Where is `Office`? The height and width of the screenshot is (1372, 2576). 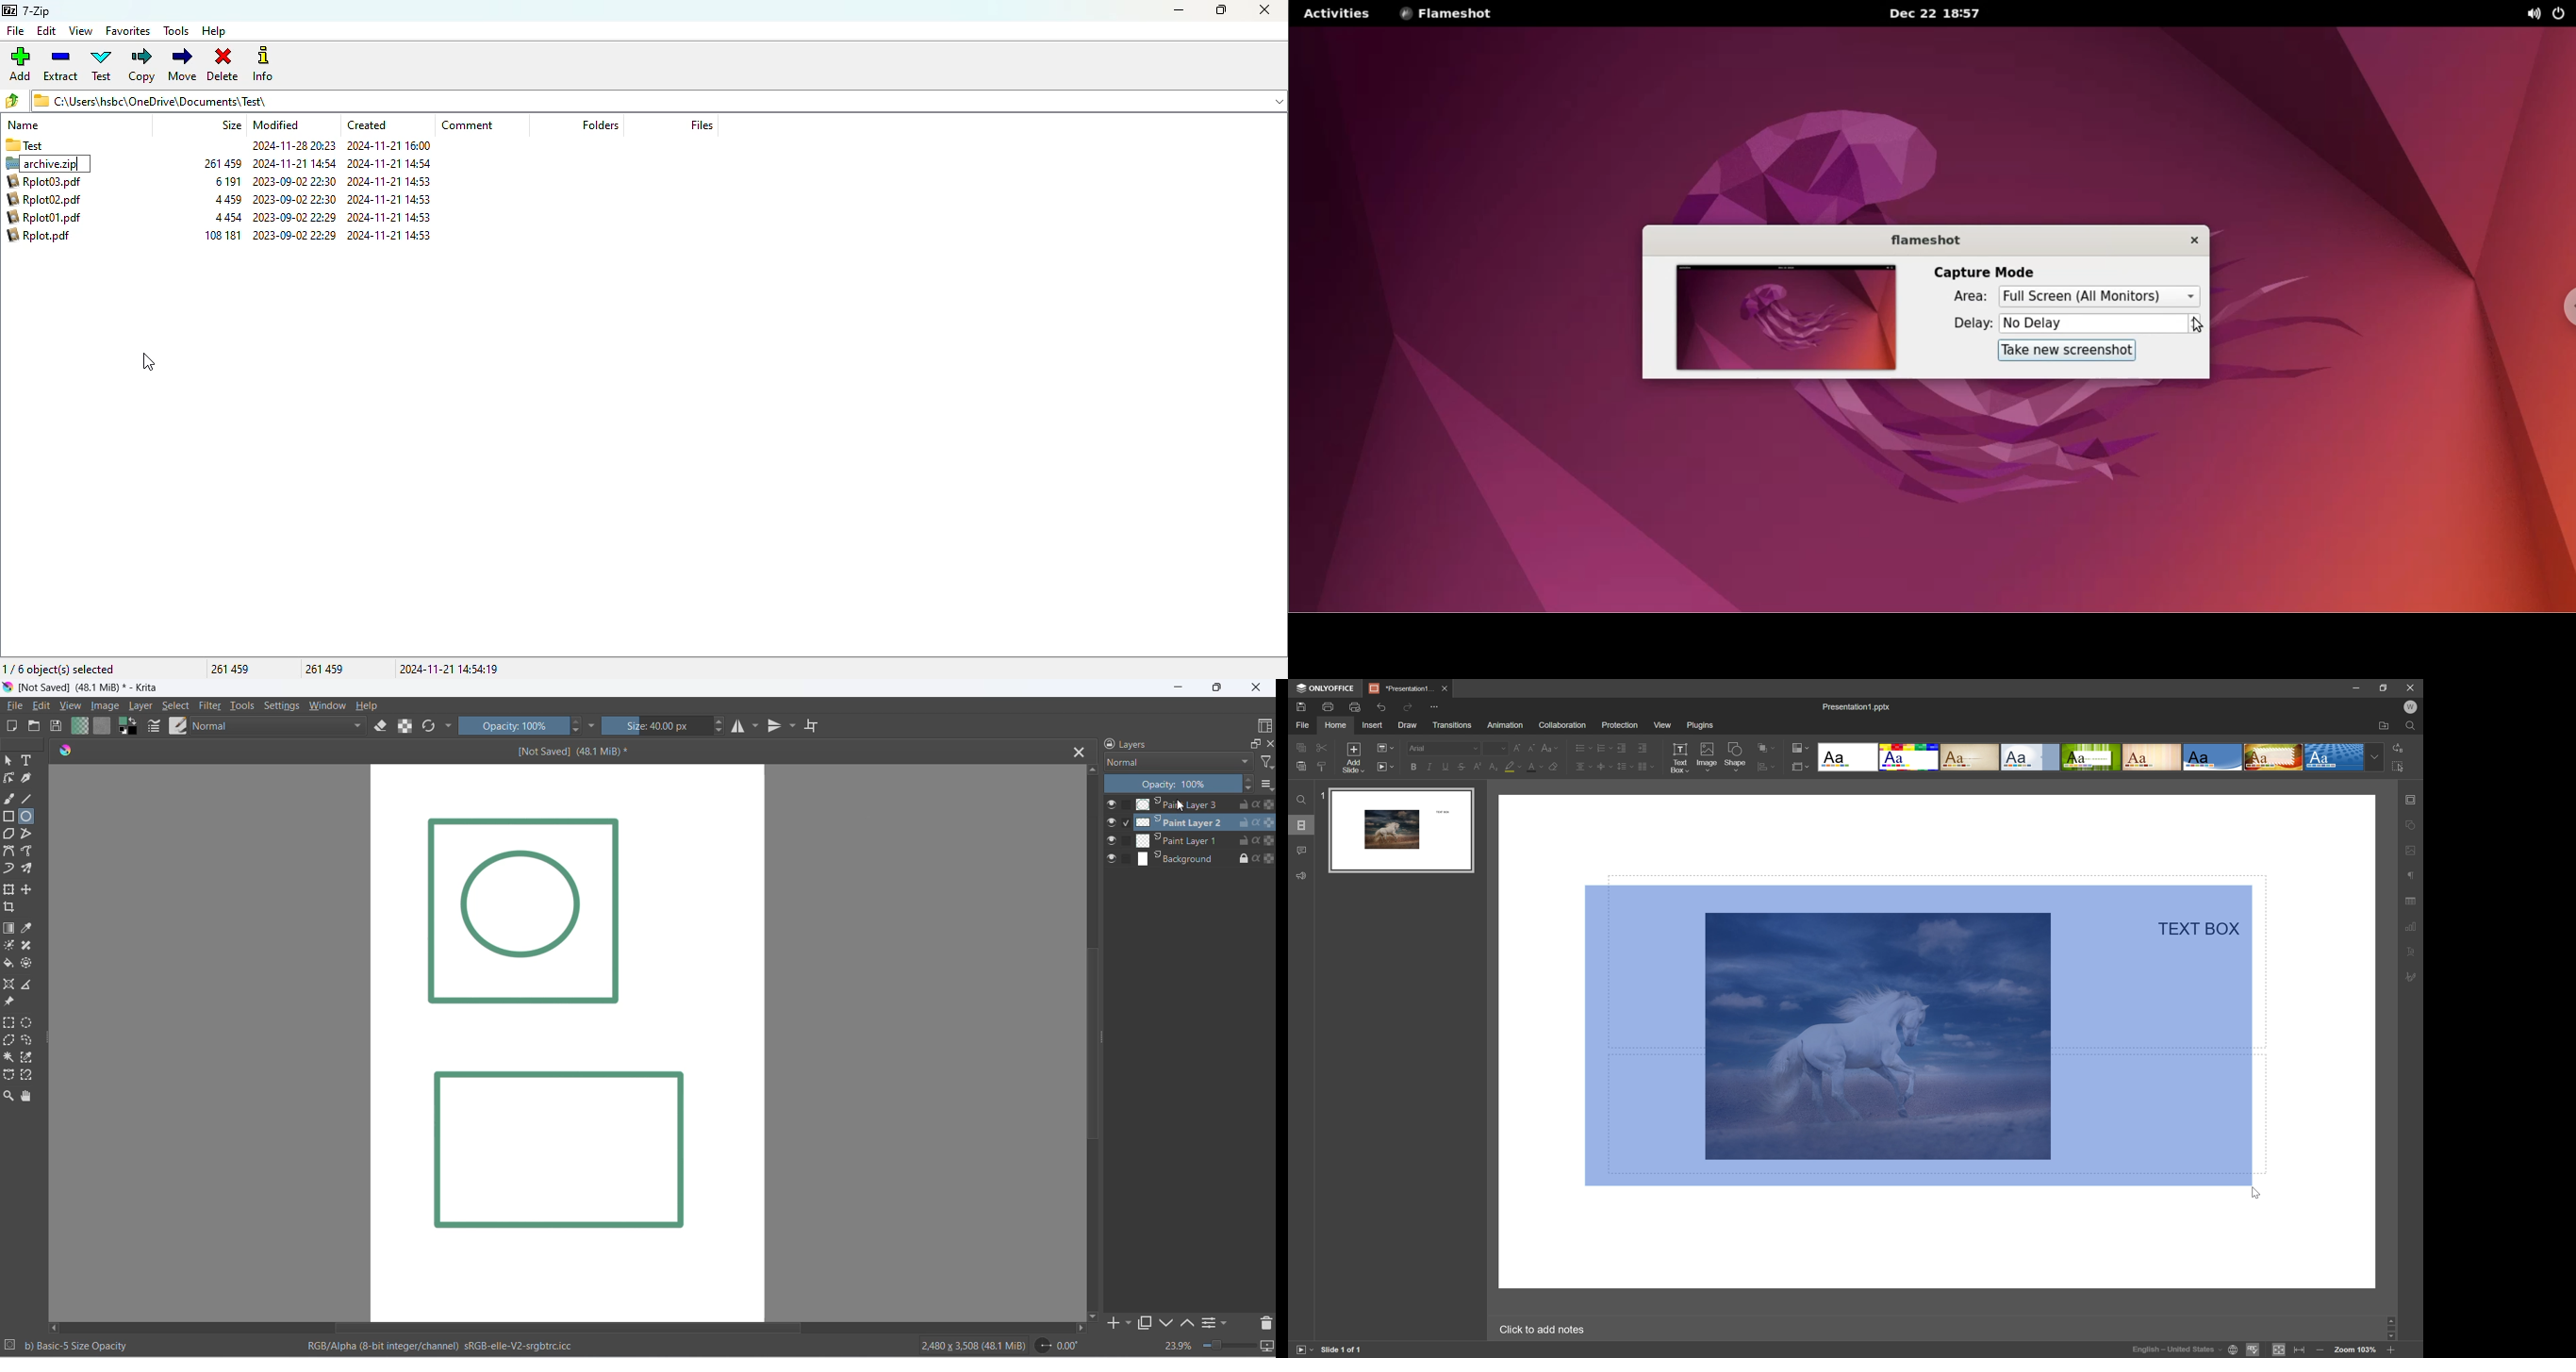 Office is located at coordinates (2214, 758).